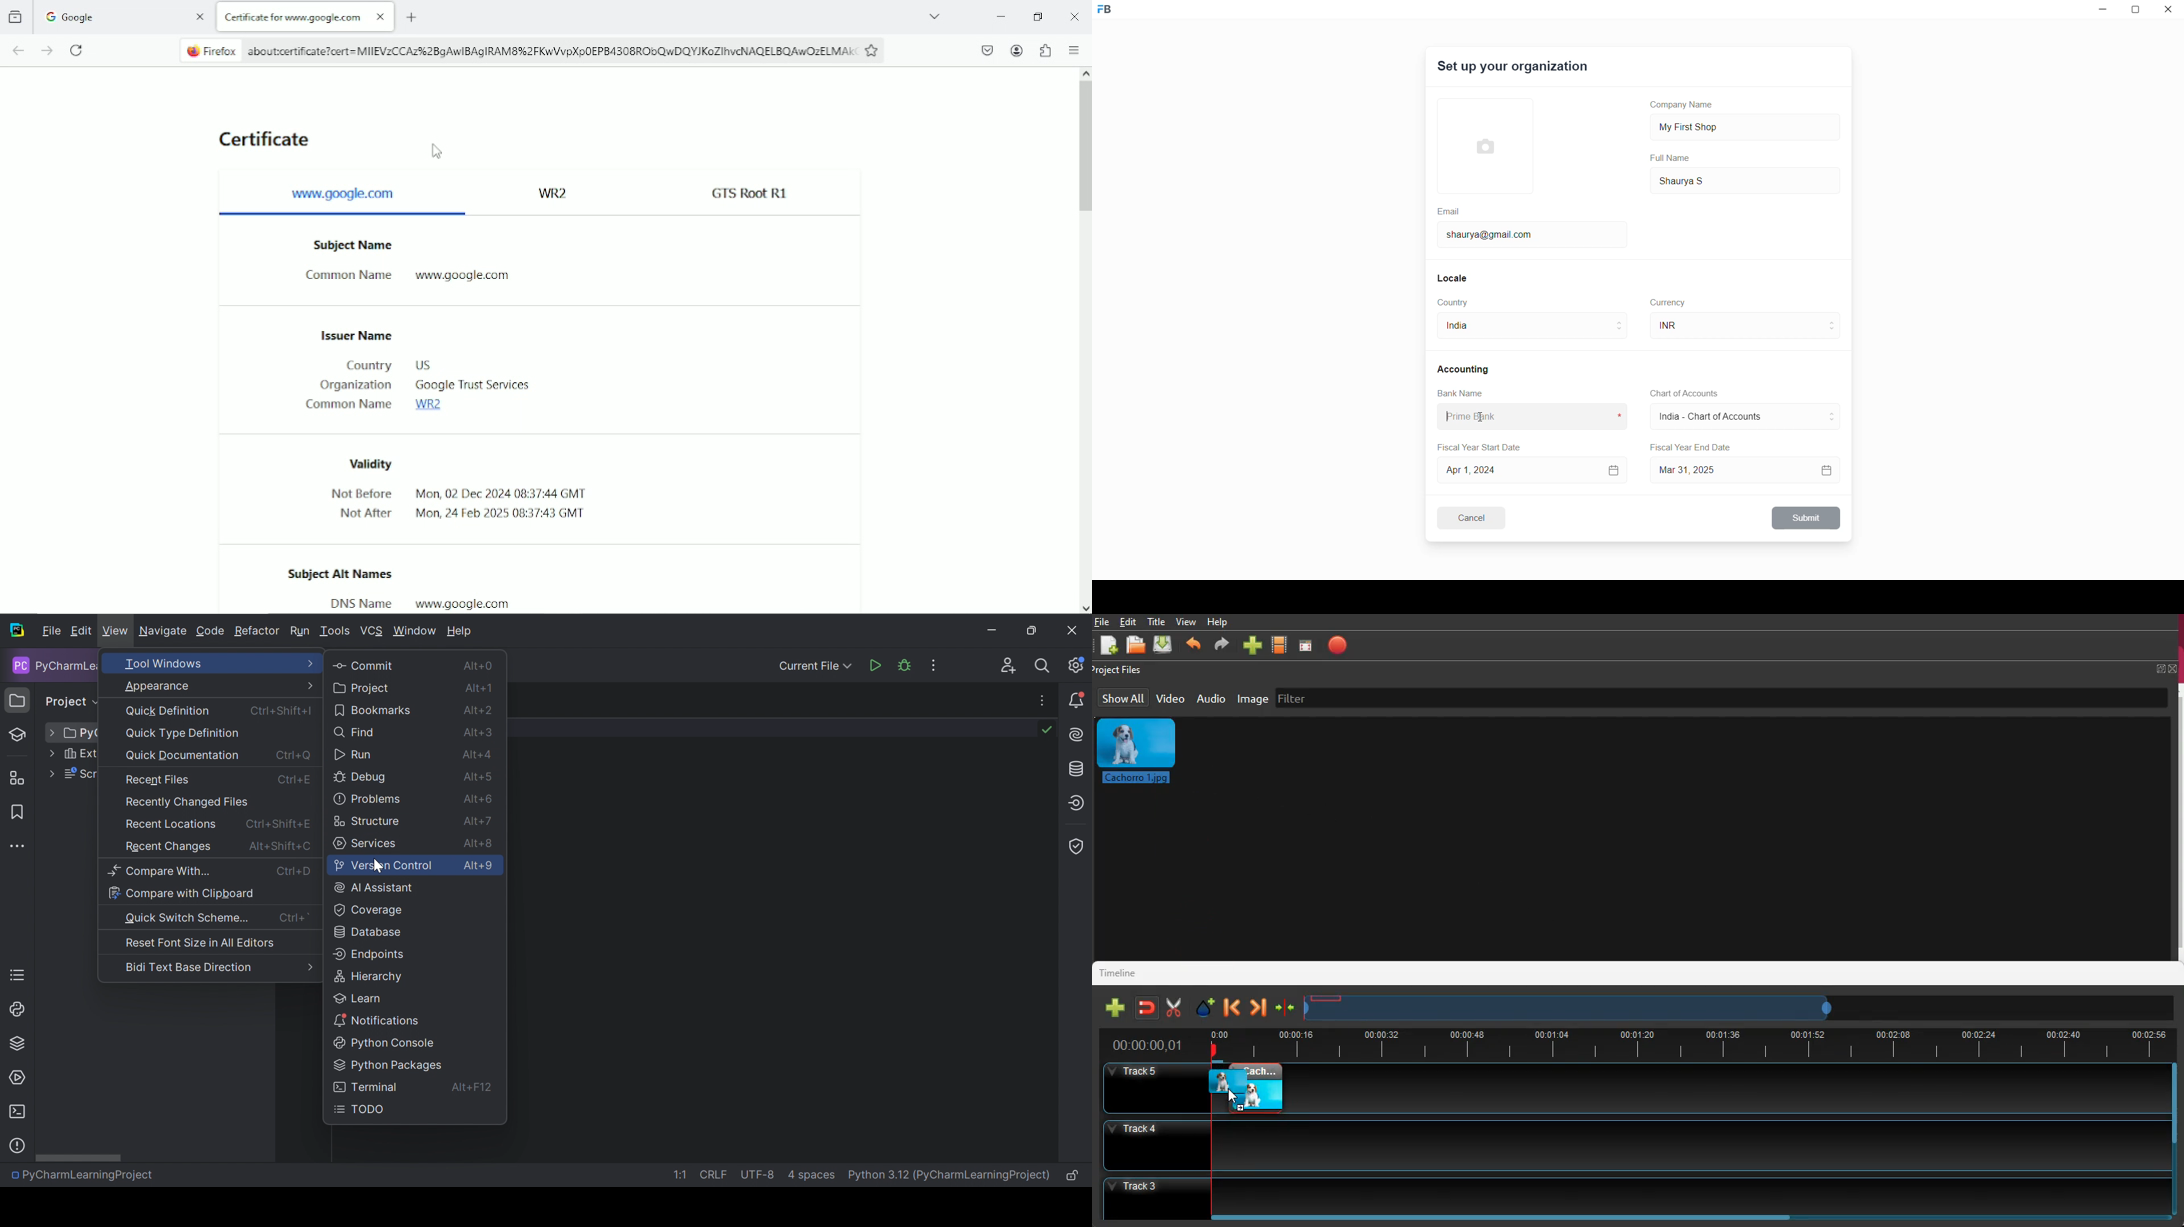 The image size is (2184, 1232). What do you see at coordinates (372, 631) in the screenshot?
I see `VCS` at bounding box center [372, 631].